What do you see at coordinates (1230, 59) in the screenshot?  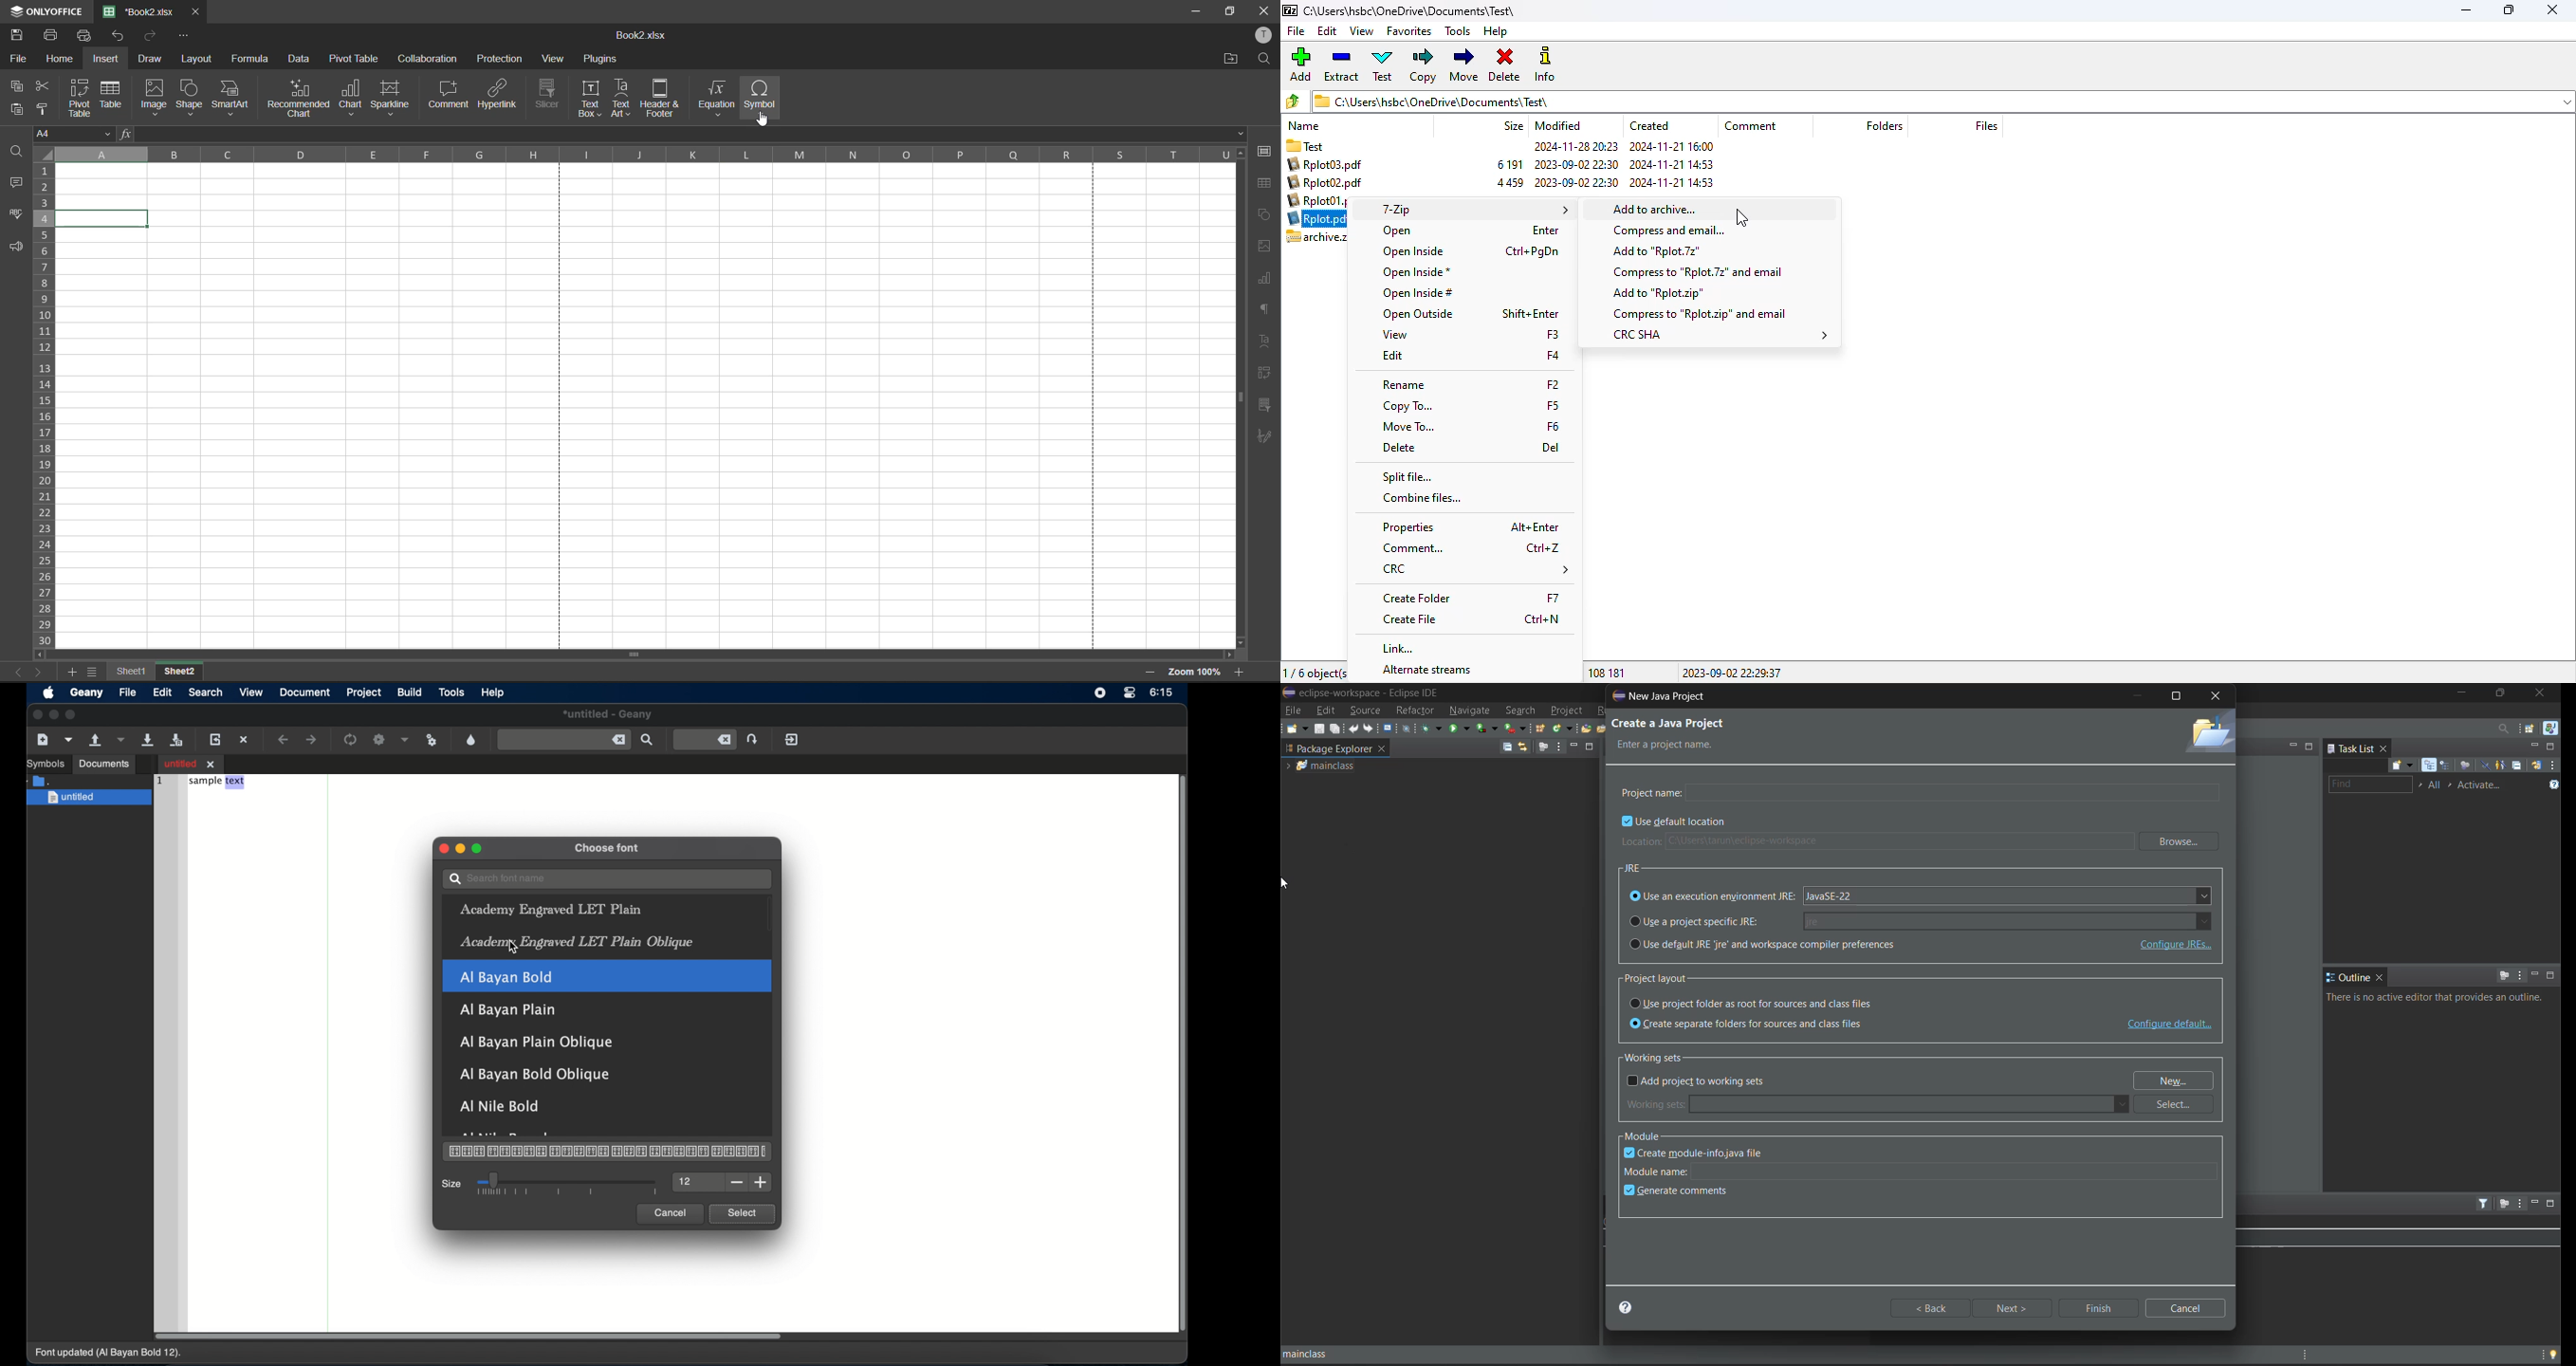 I see `open location` at bounding box center [1230, 59].